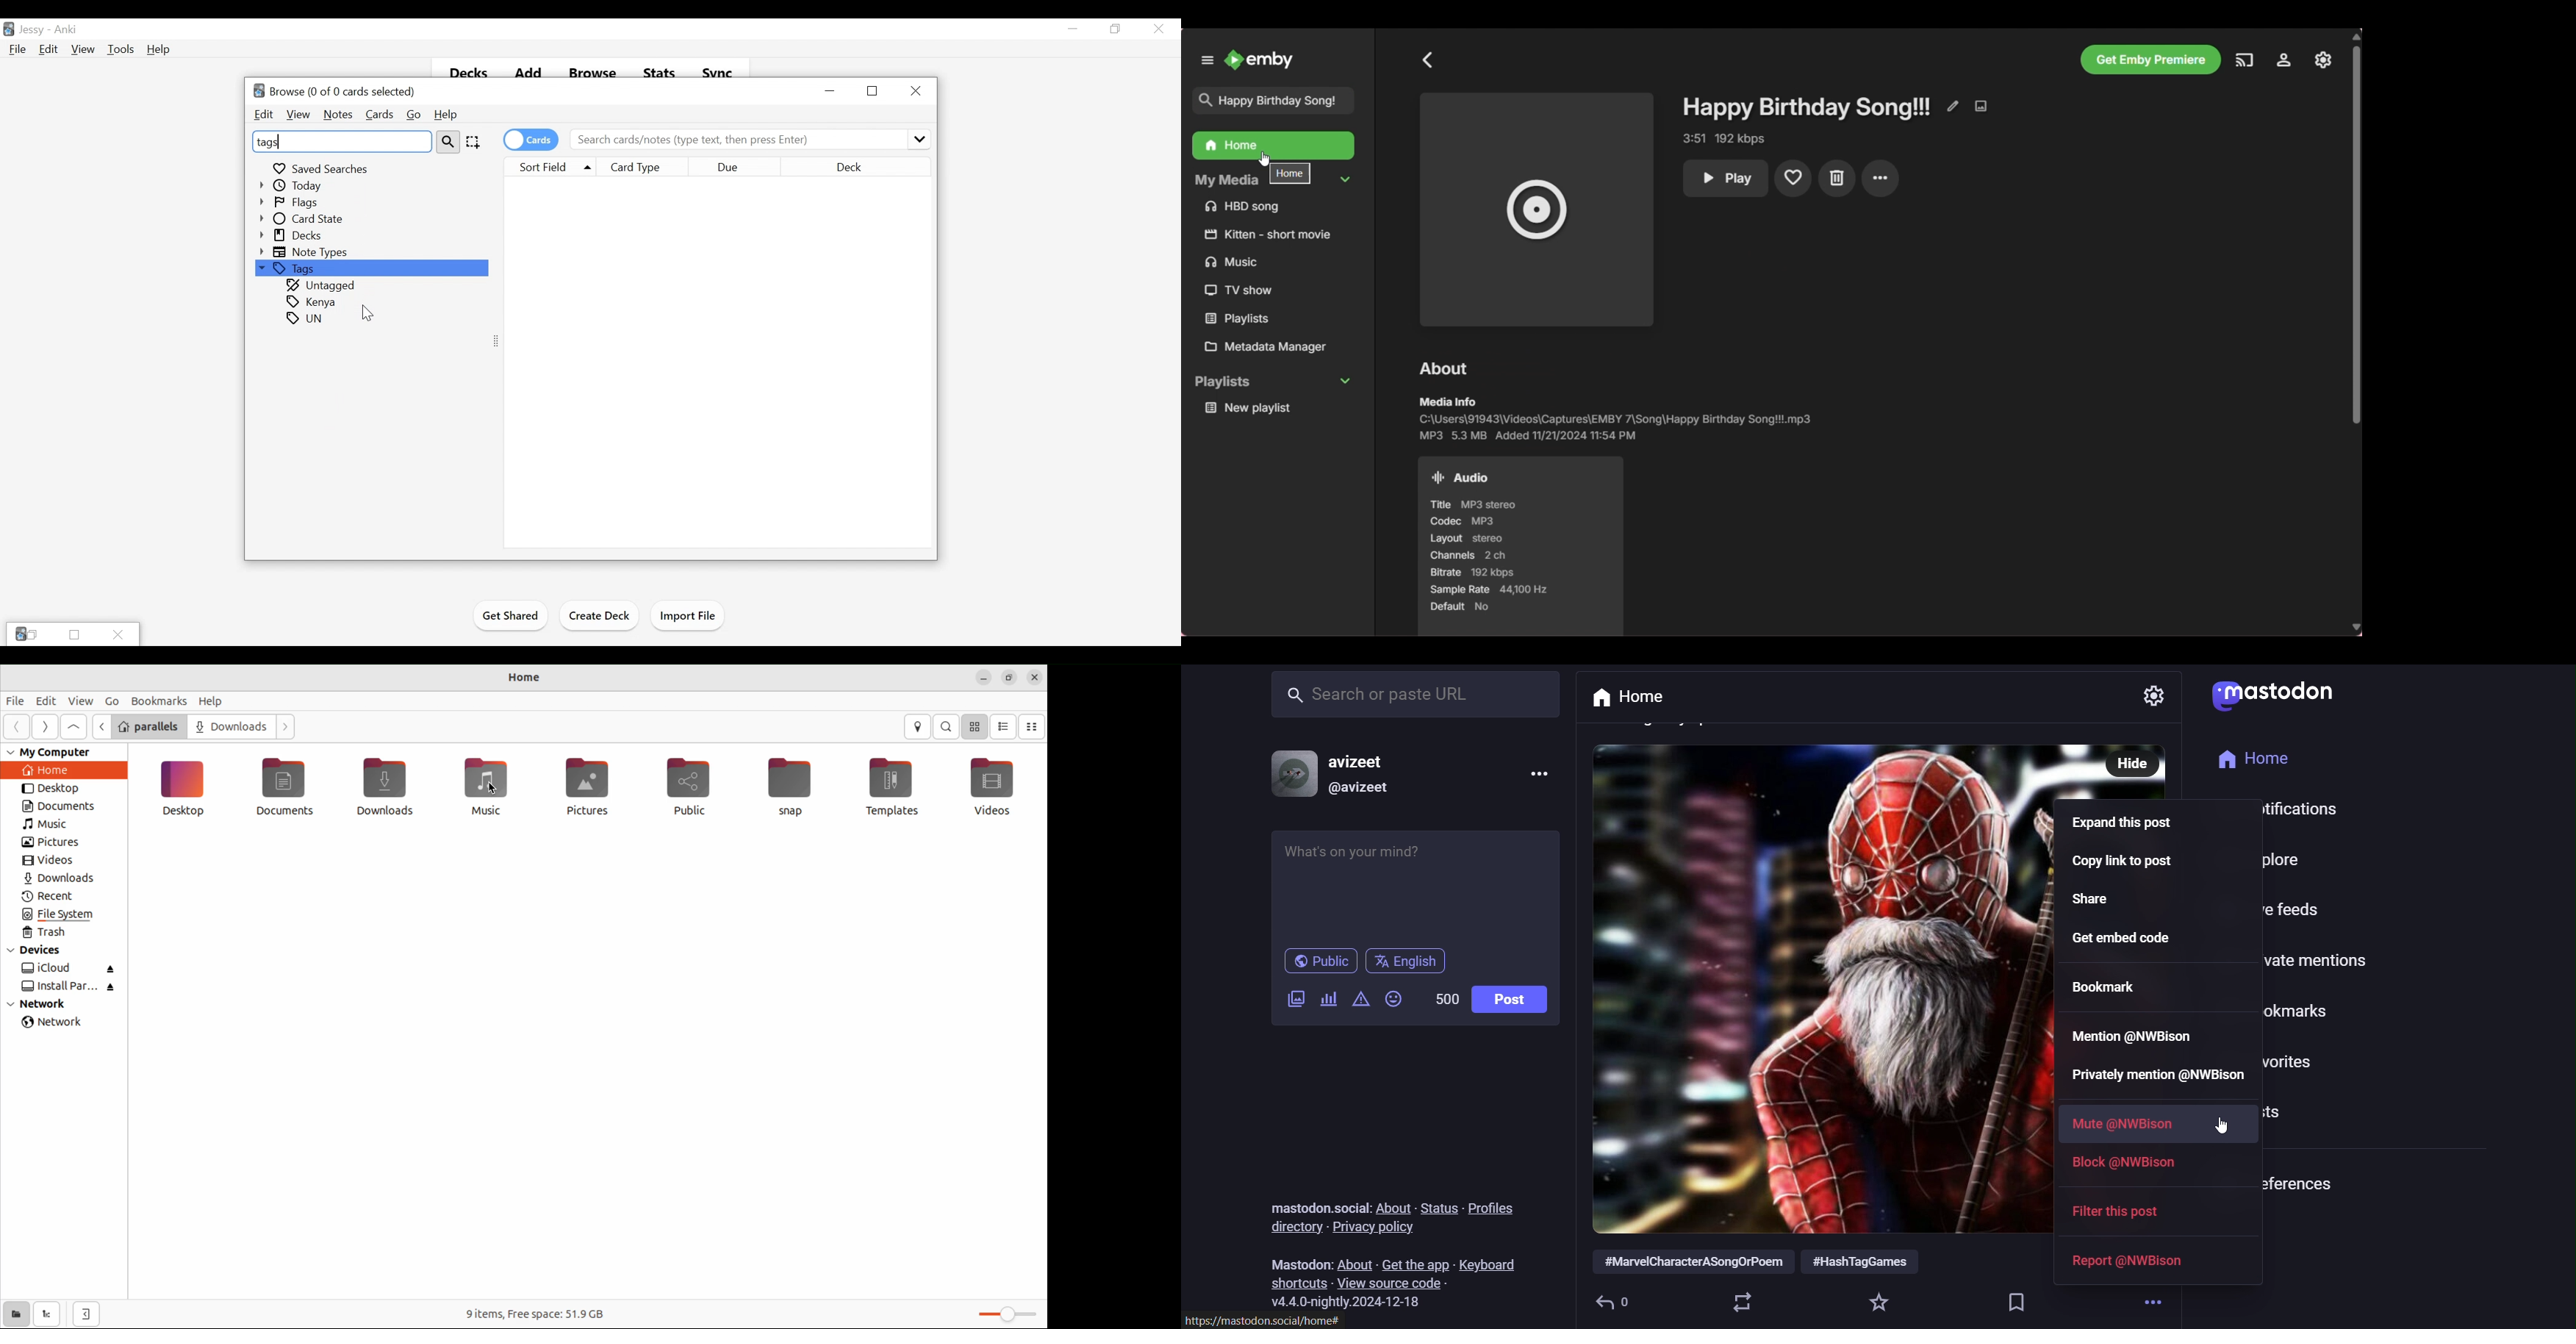 The height and width of the screenshot is (1344, 2576). Describe the element at coordinates (307, 319) in the screenshot. I see `tags` at that location.